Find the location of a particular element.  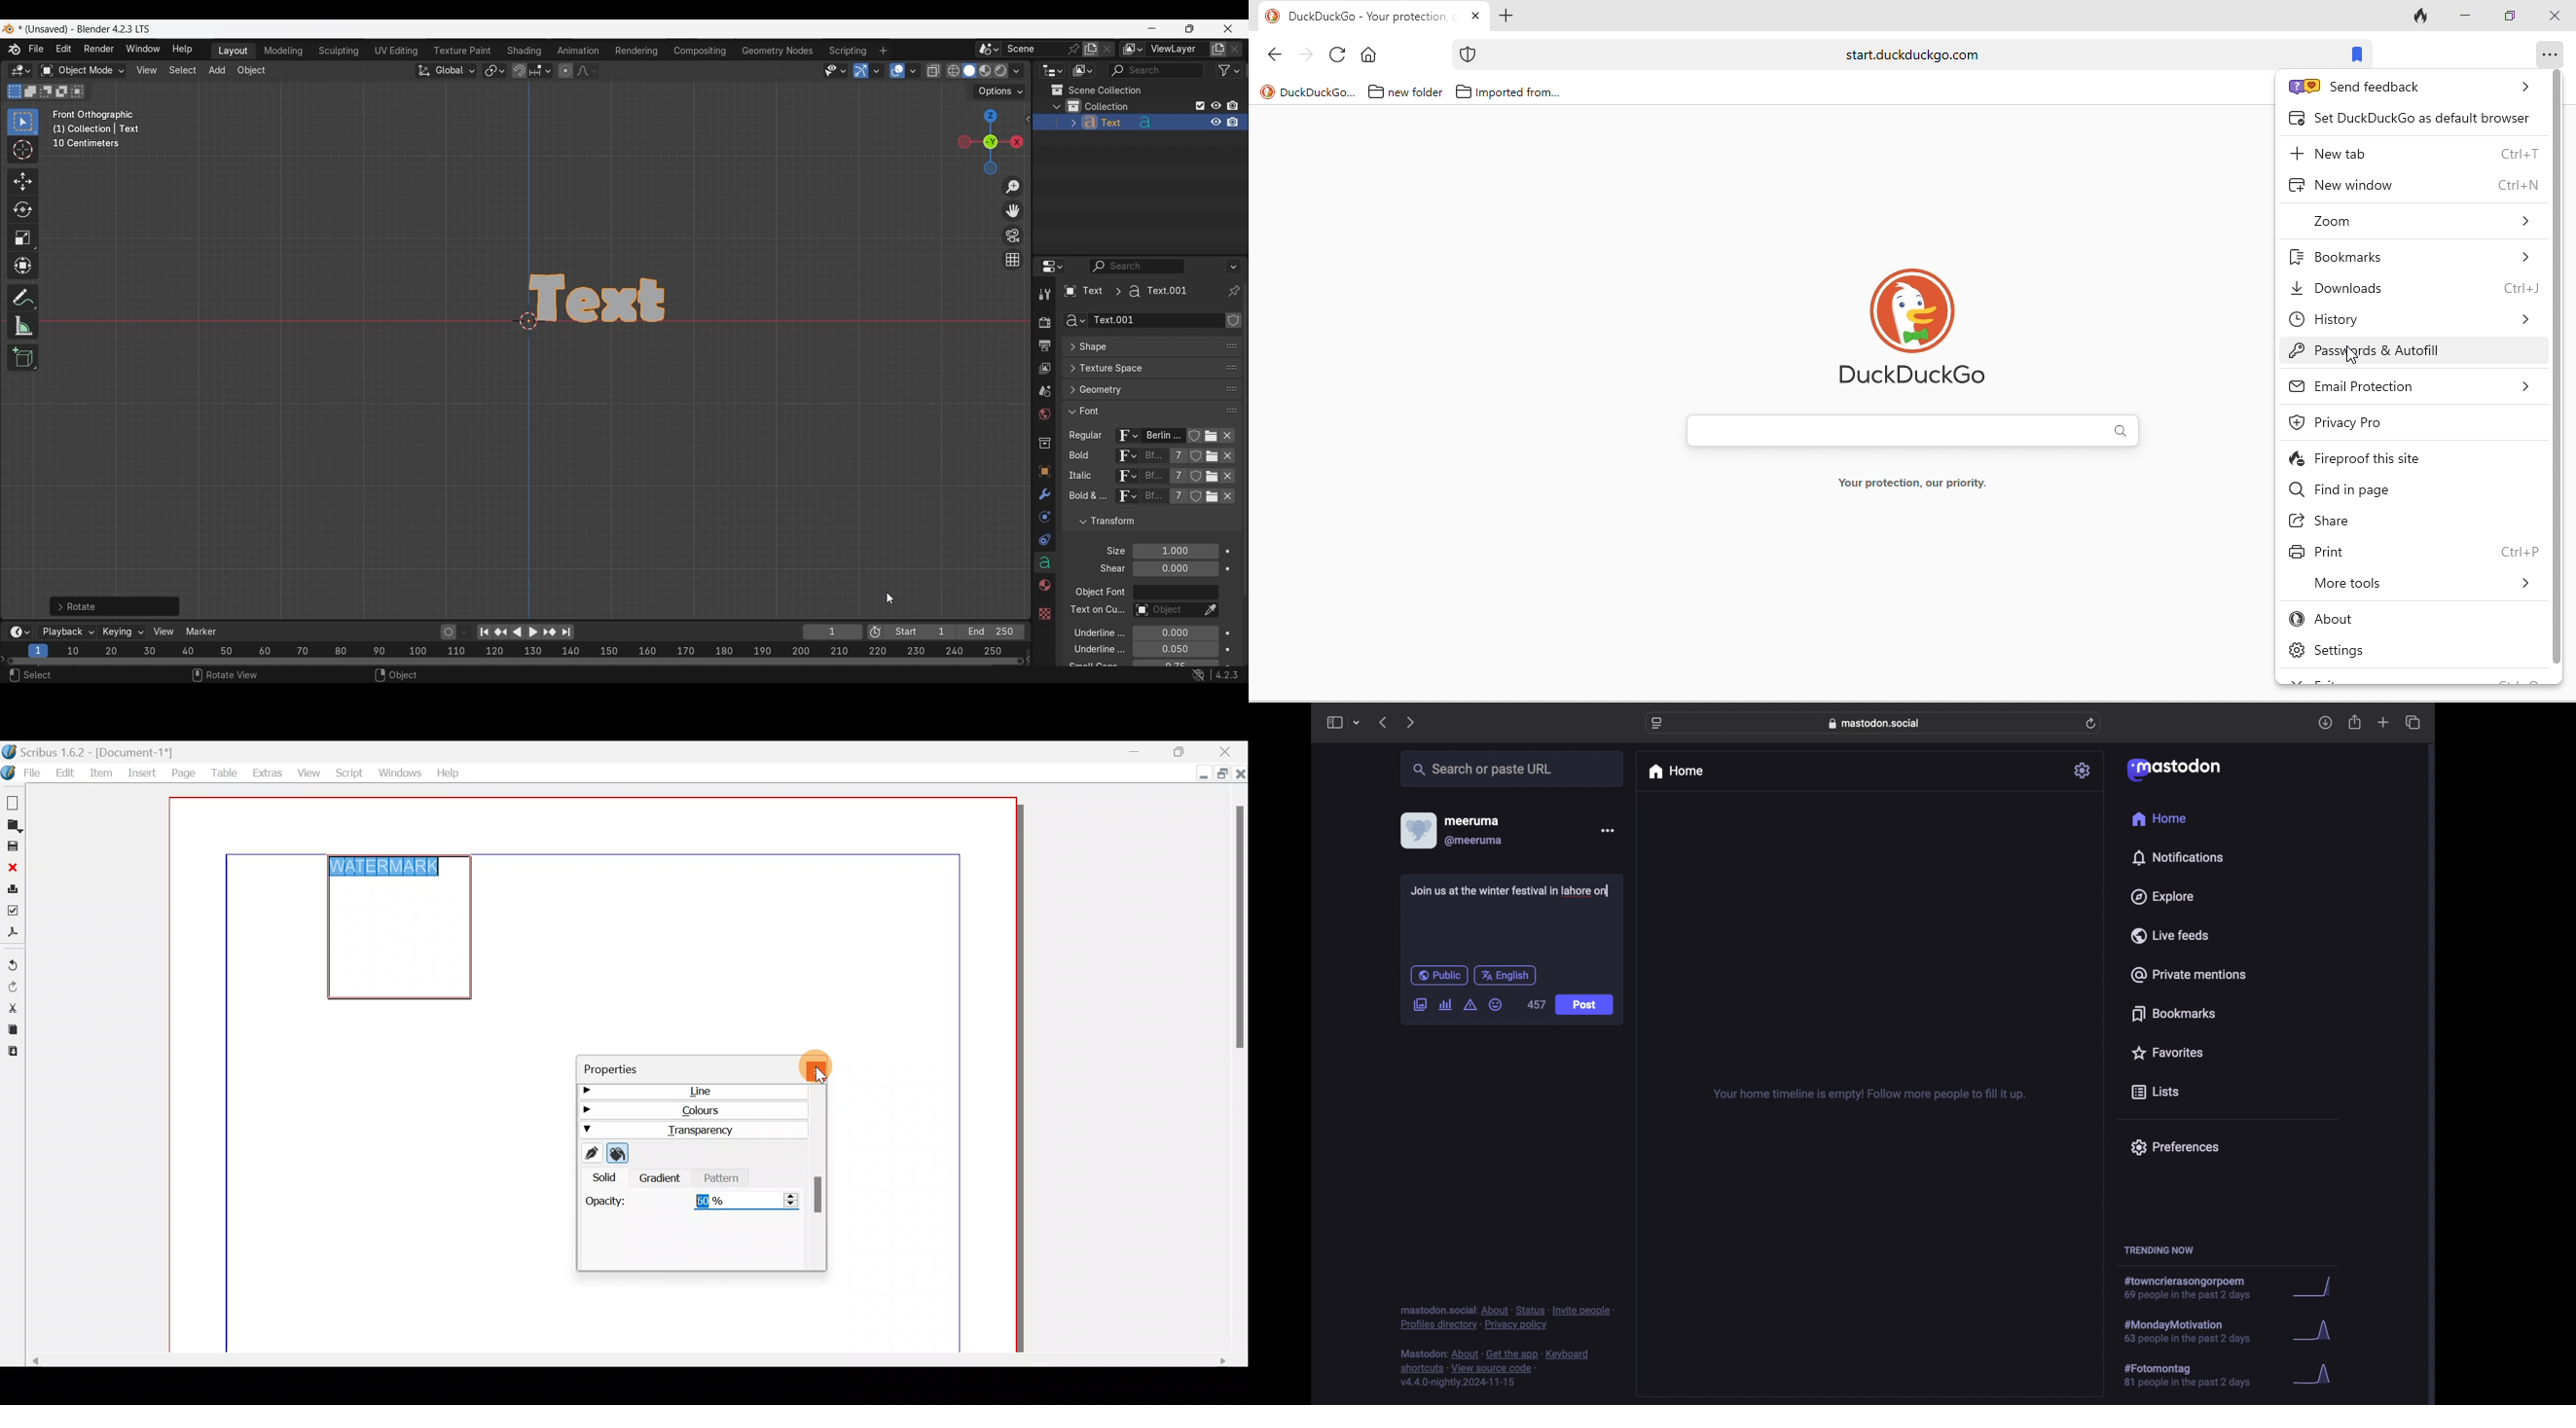

trending now is located at coordinates (2159, 1250).